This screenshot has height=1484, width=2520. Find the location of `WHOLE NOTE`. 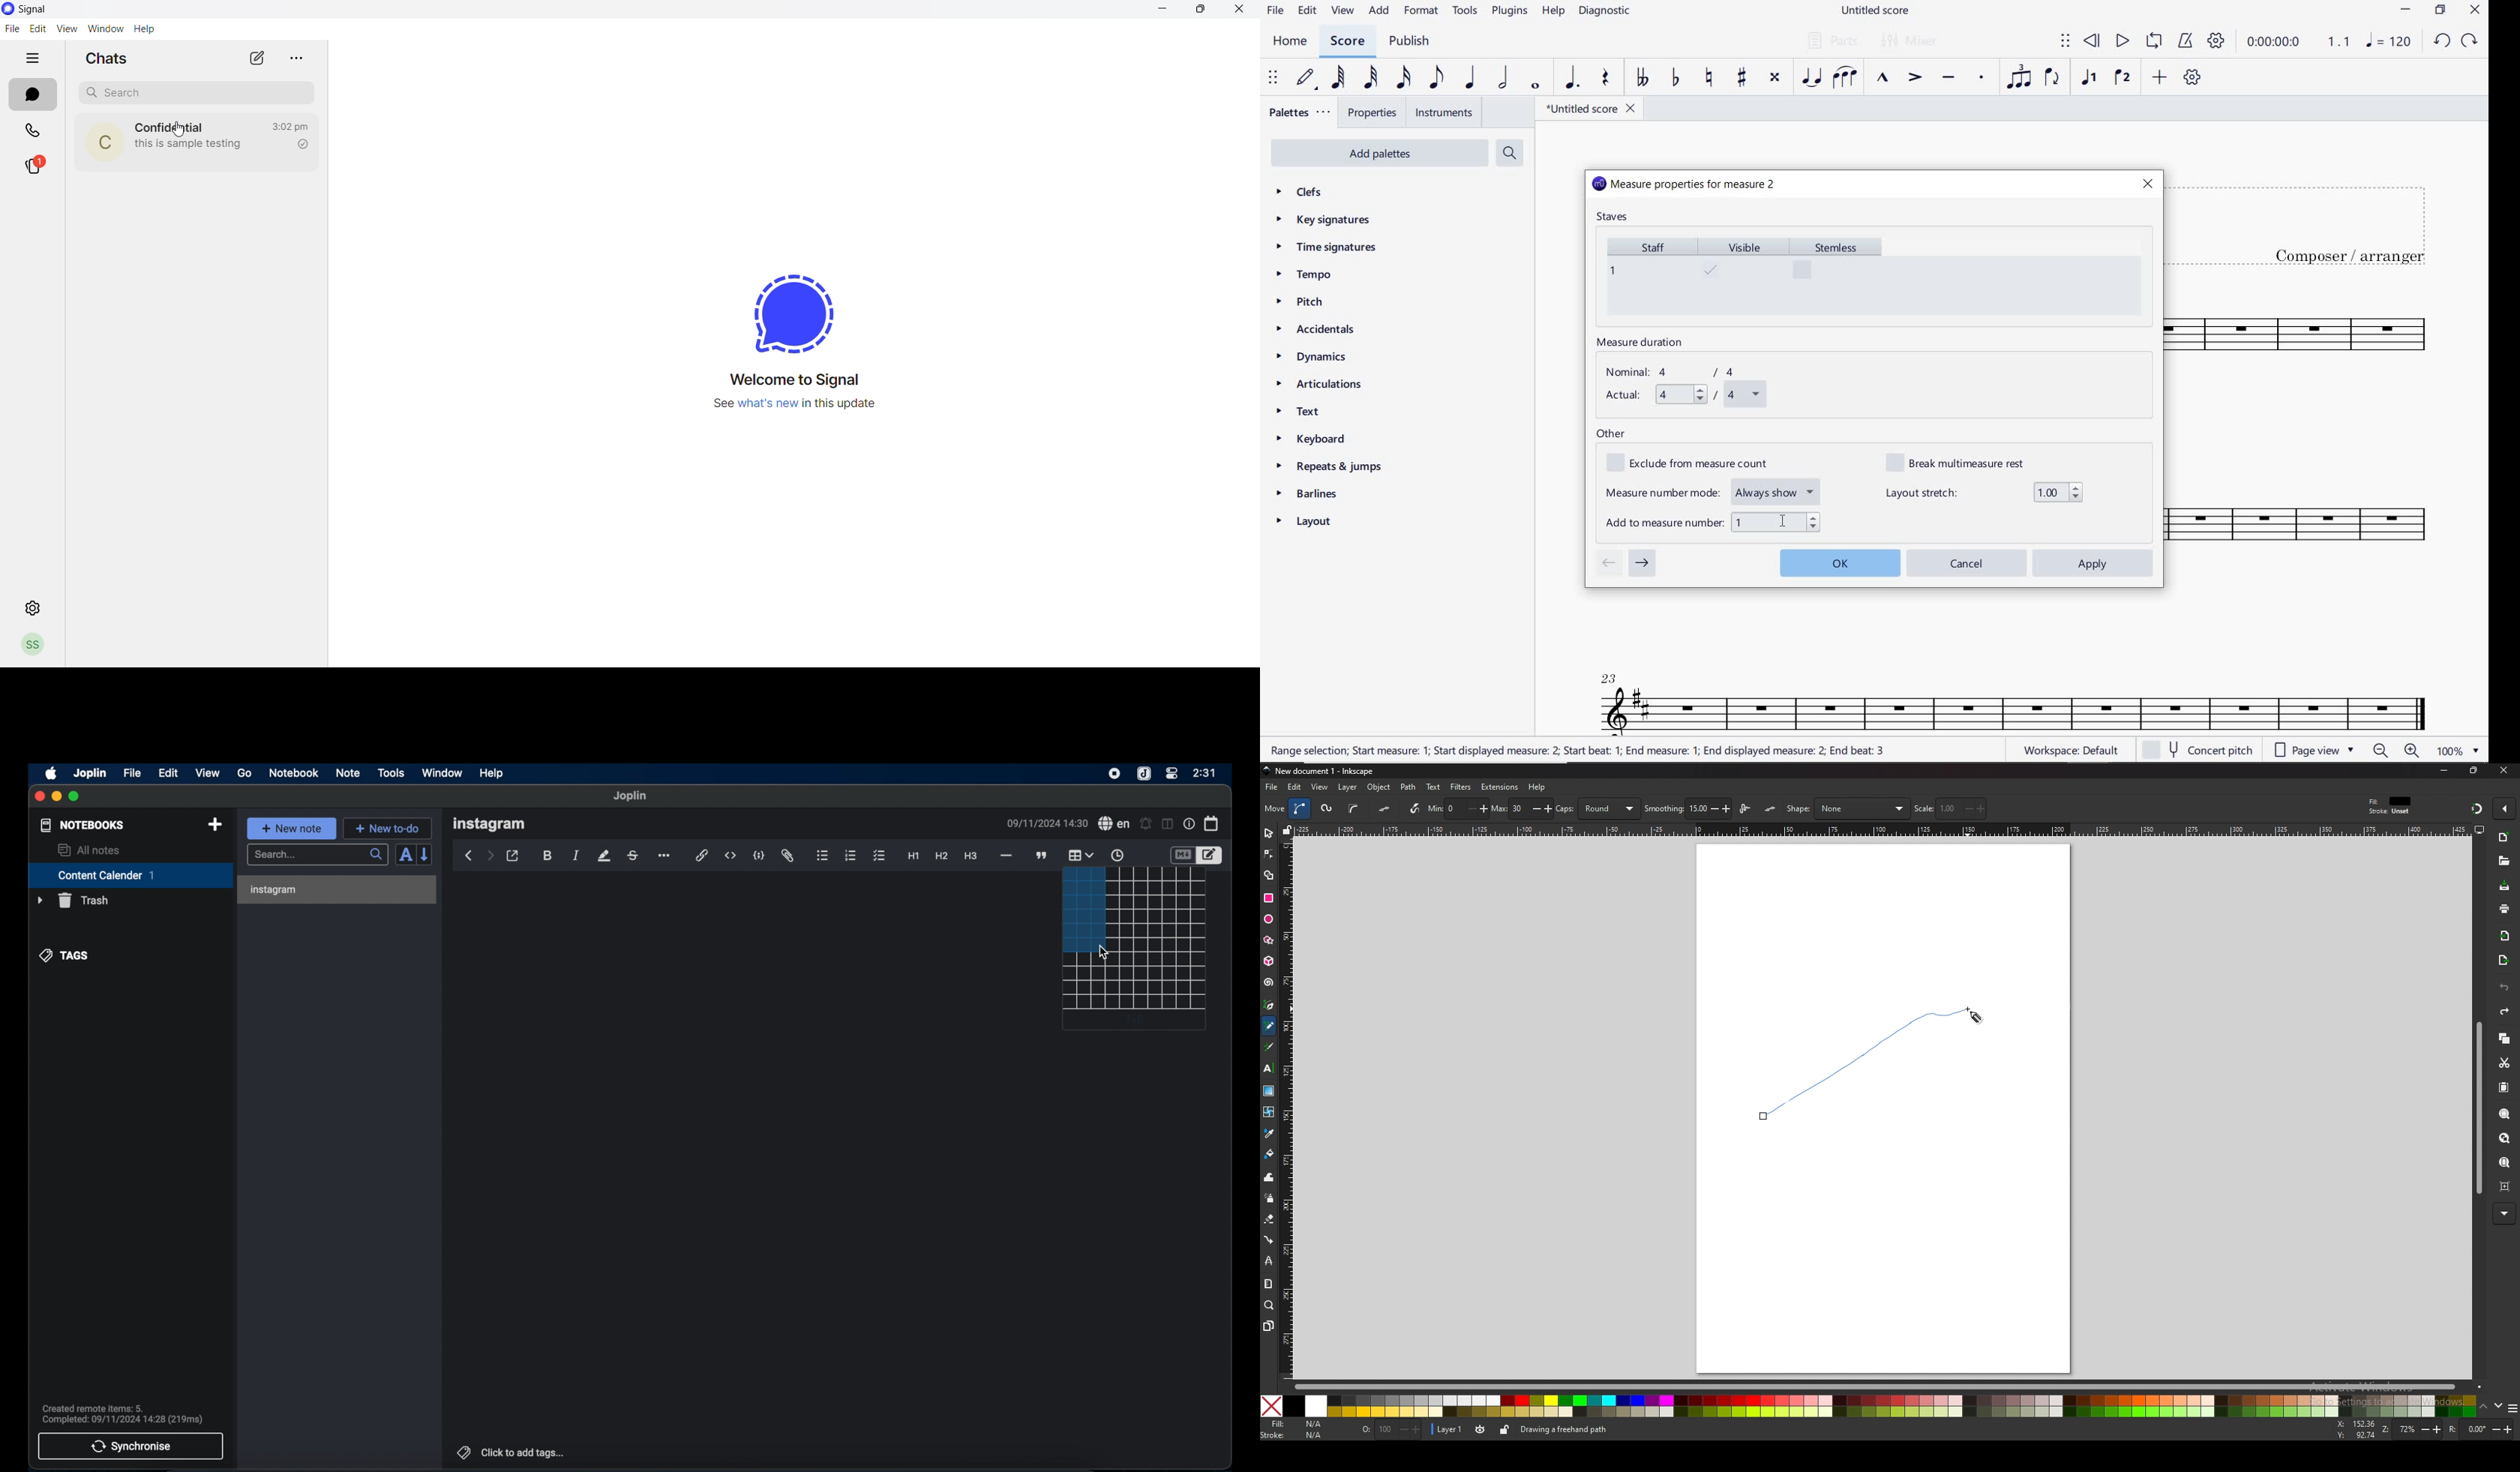

WHOLE NOTE is located at coordinates (1534, 86).